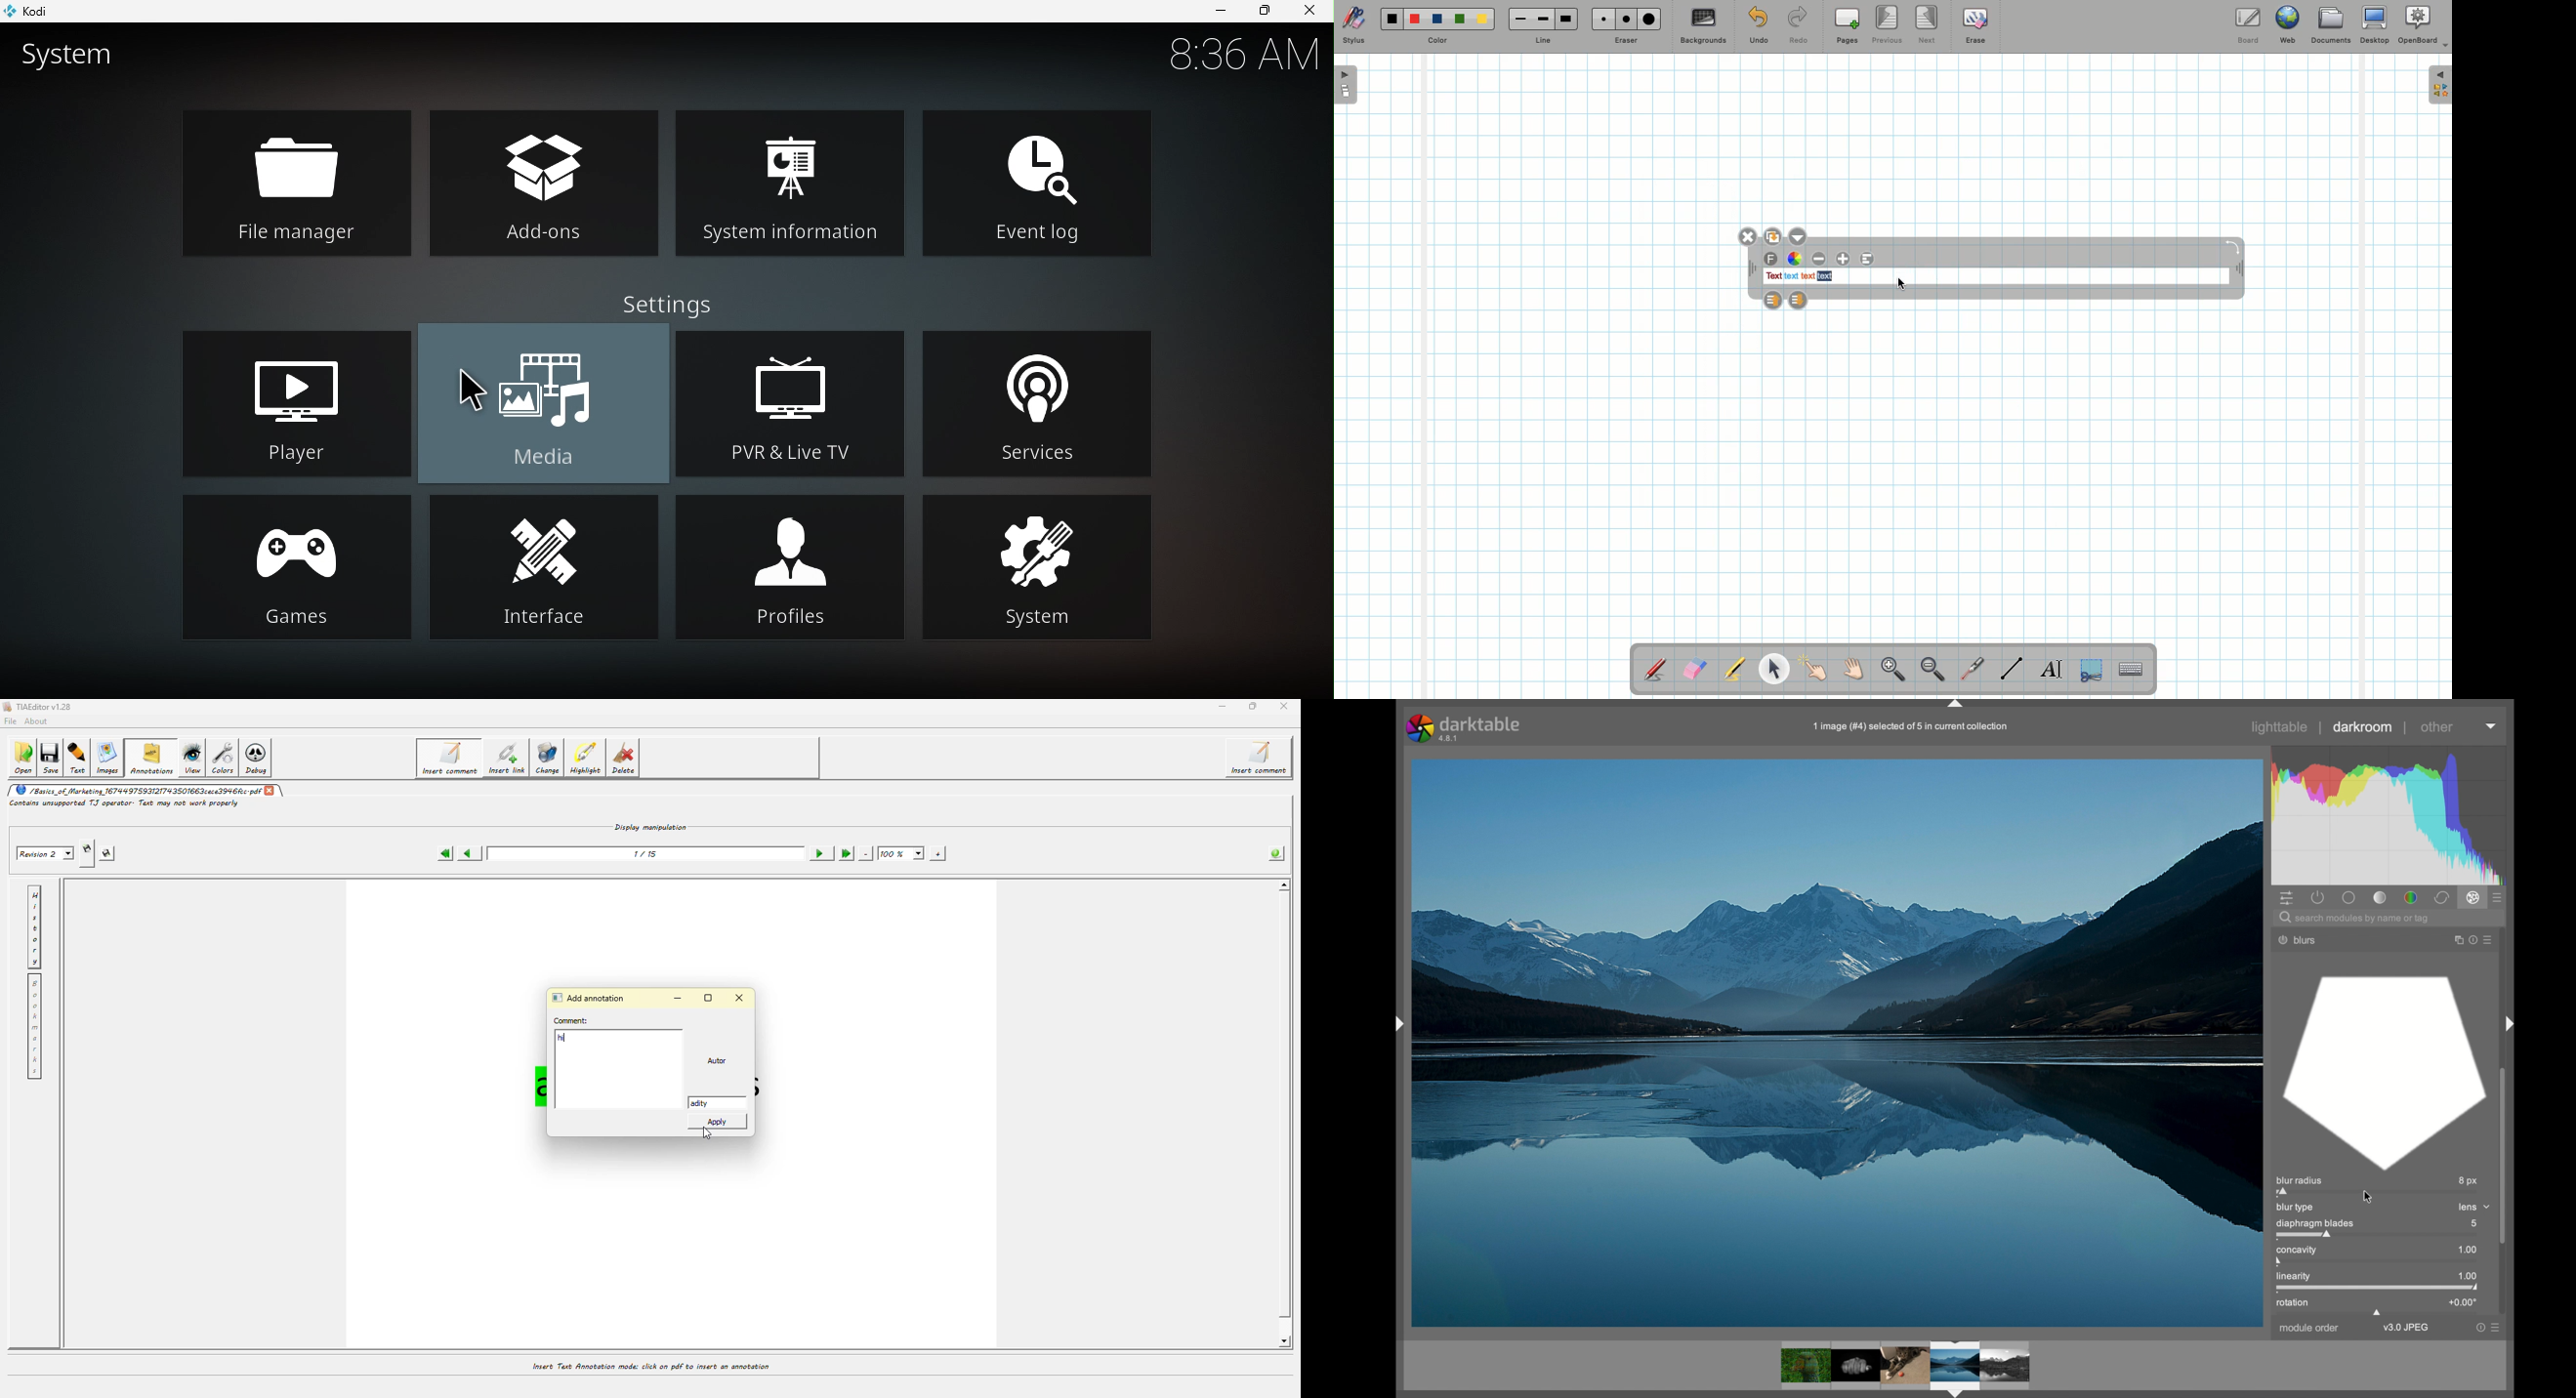 The width and height of the screenshot is (2576, 1400). What do you see at coordinates (1312, 11) in the screenshot?
I see `close` at bounding box center [1312, 11].